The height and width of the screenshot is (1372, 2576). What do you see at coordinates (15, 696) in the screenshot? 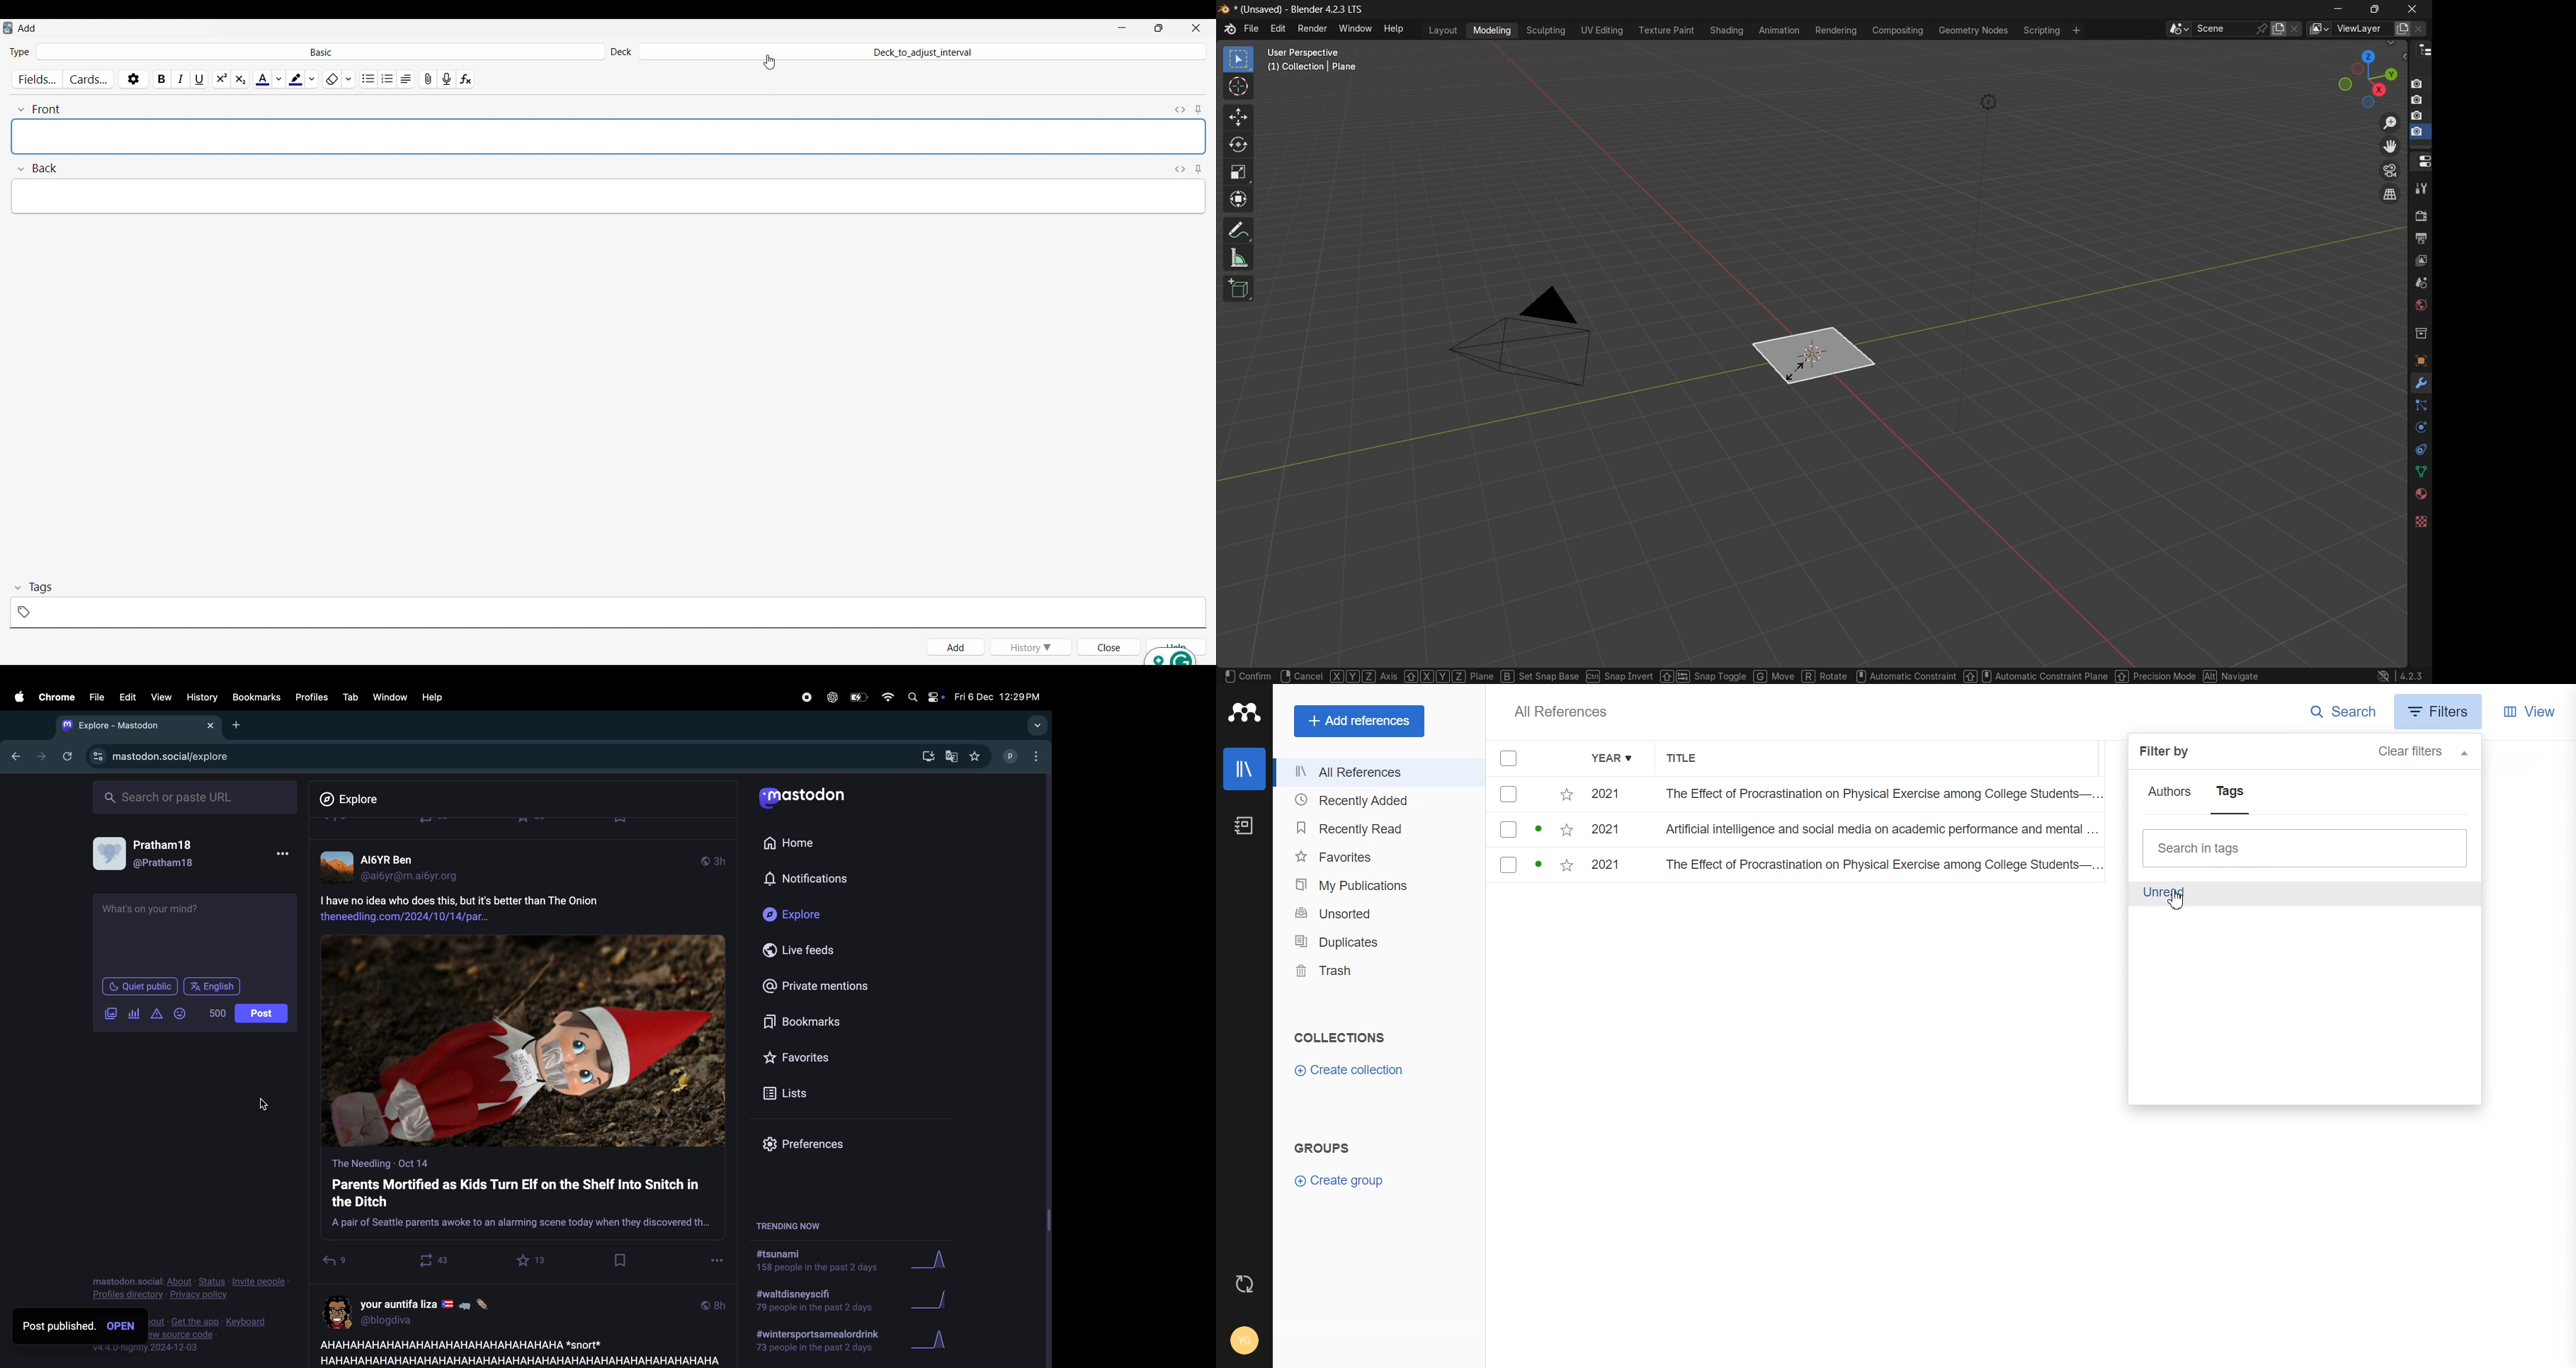
I see `apple menu` at bounding box center [15, 696].